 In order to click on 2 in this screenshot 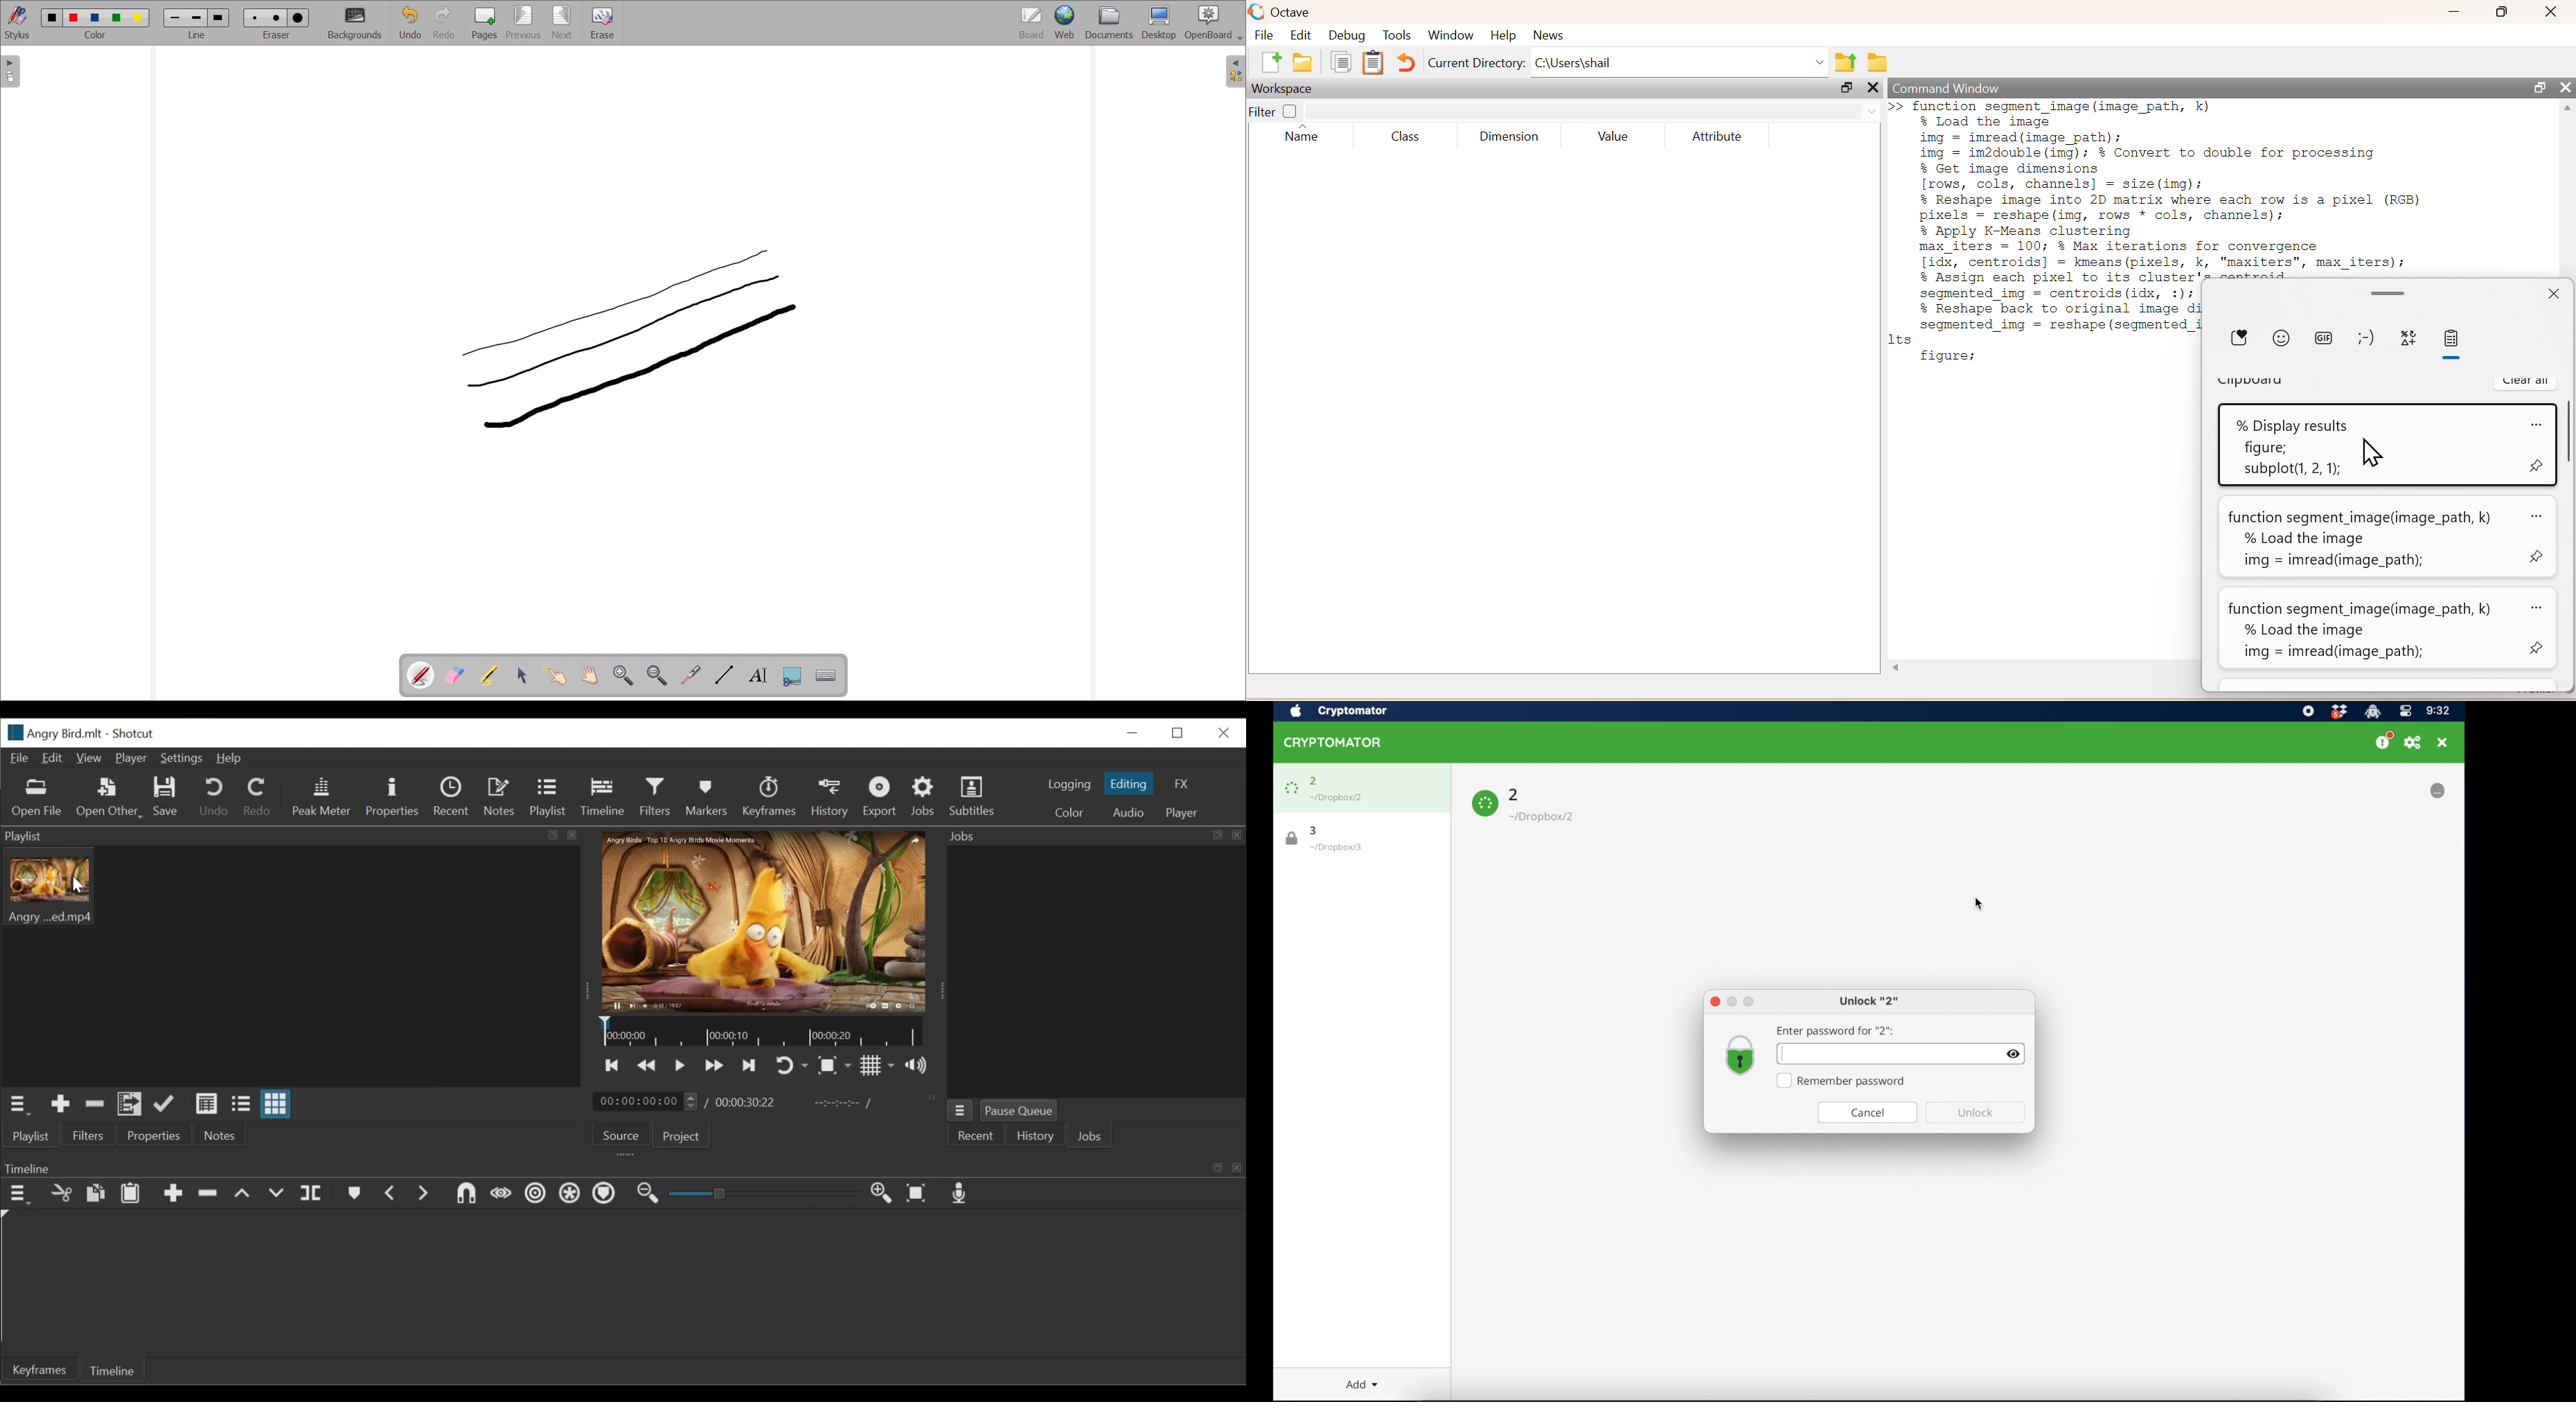, I will do `click(1315, 780)`.